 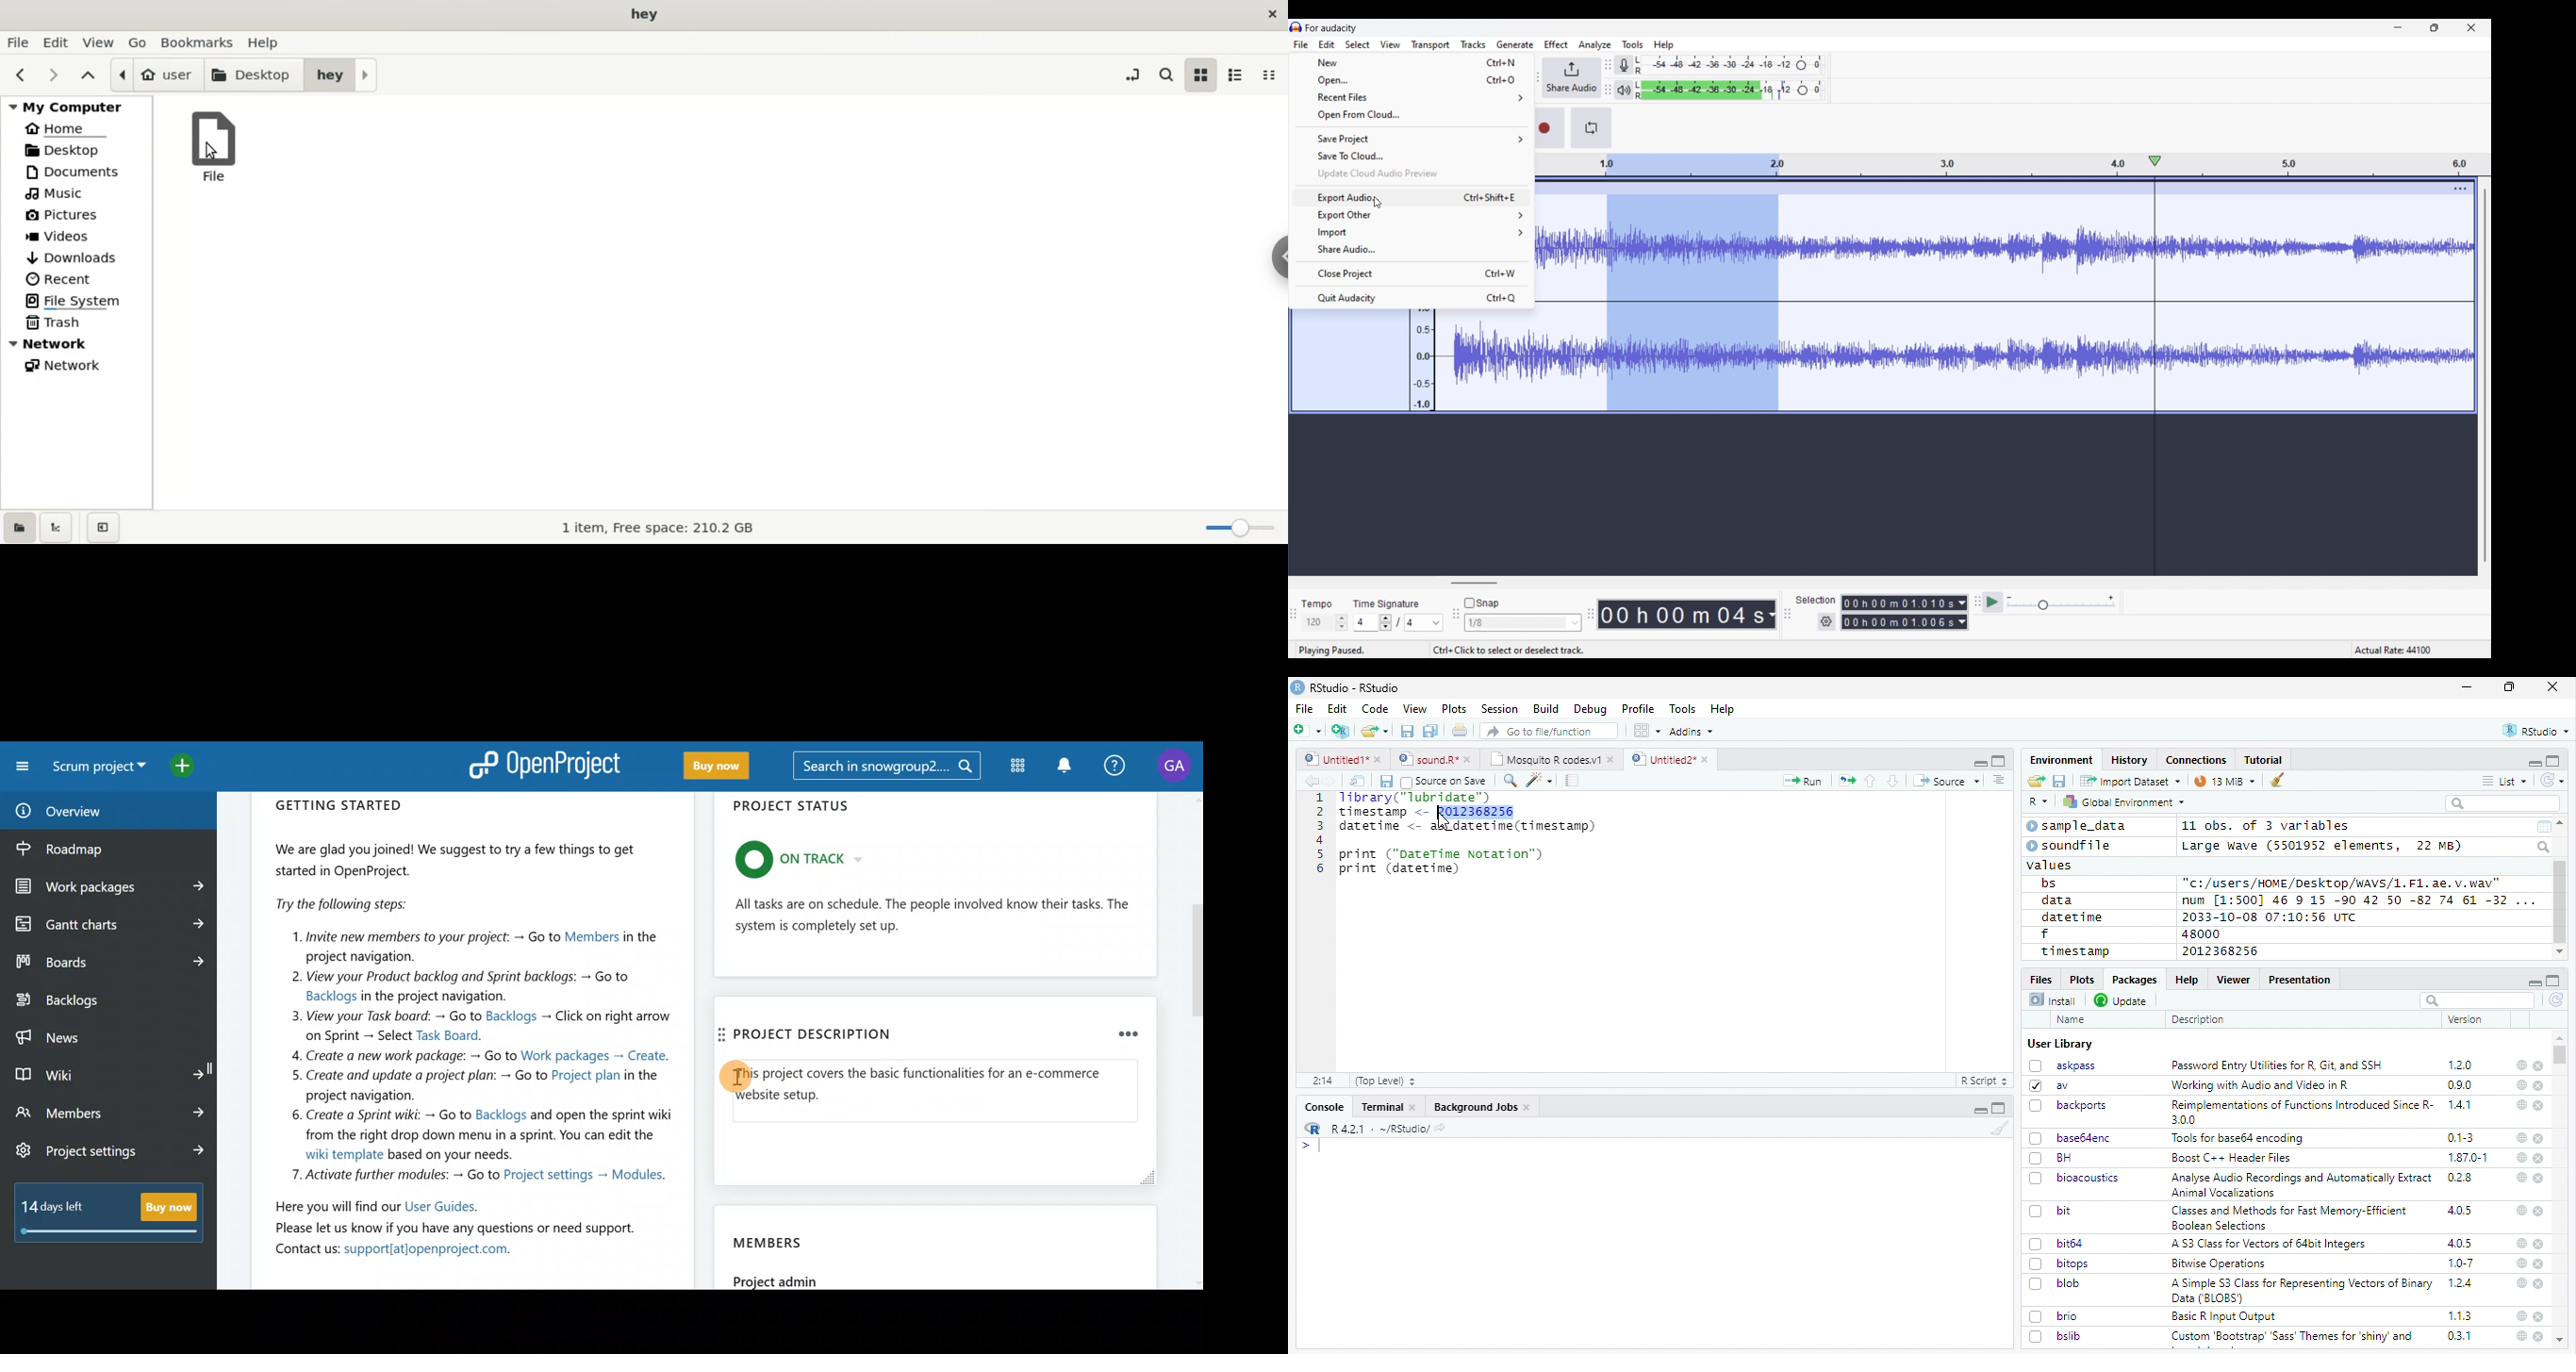 What do you see at coordinates (2223, 951) in the screenshot?
I see `2012368256` at bounding box center [2223, 951].